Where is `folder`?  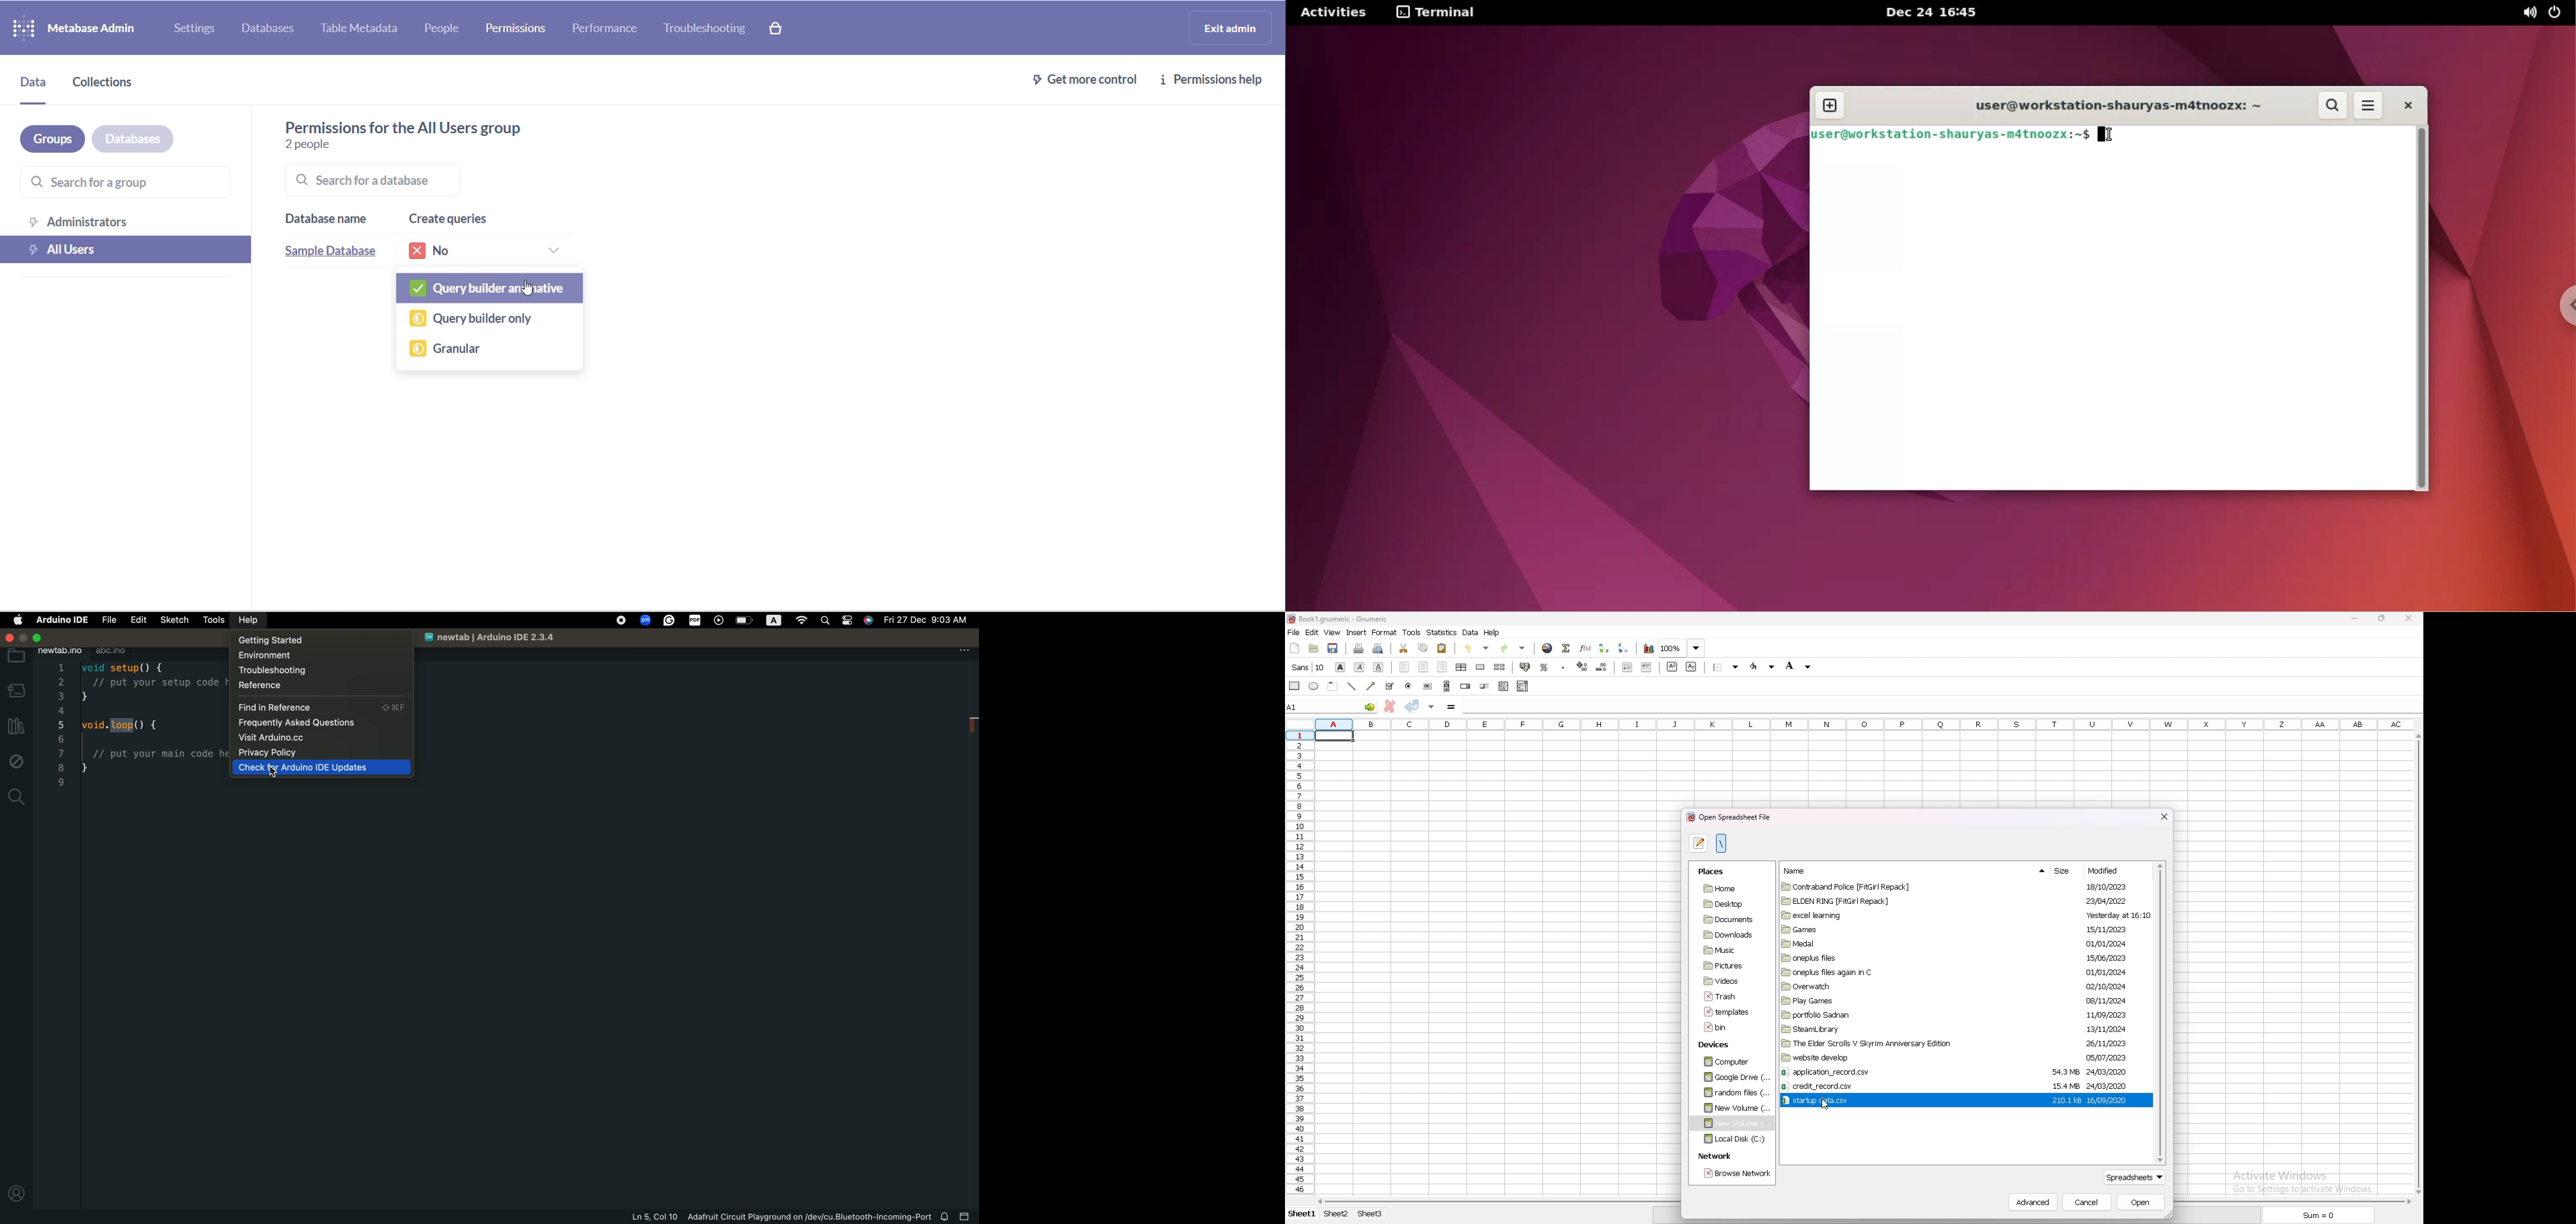
folder is located at coordinates (1728, 920).